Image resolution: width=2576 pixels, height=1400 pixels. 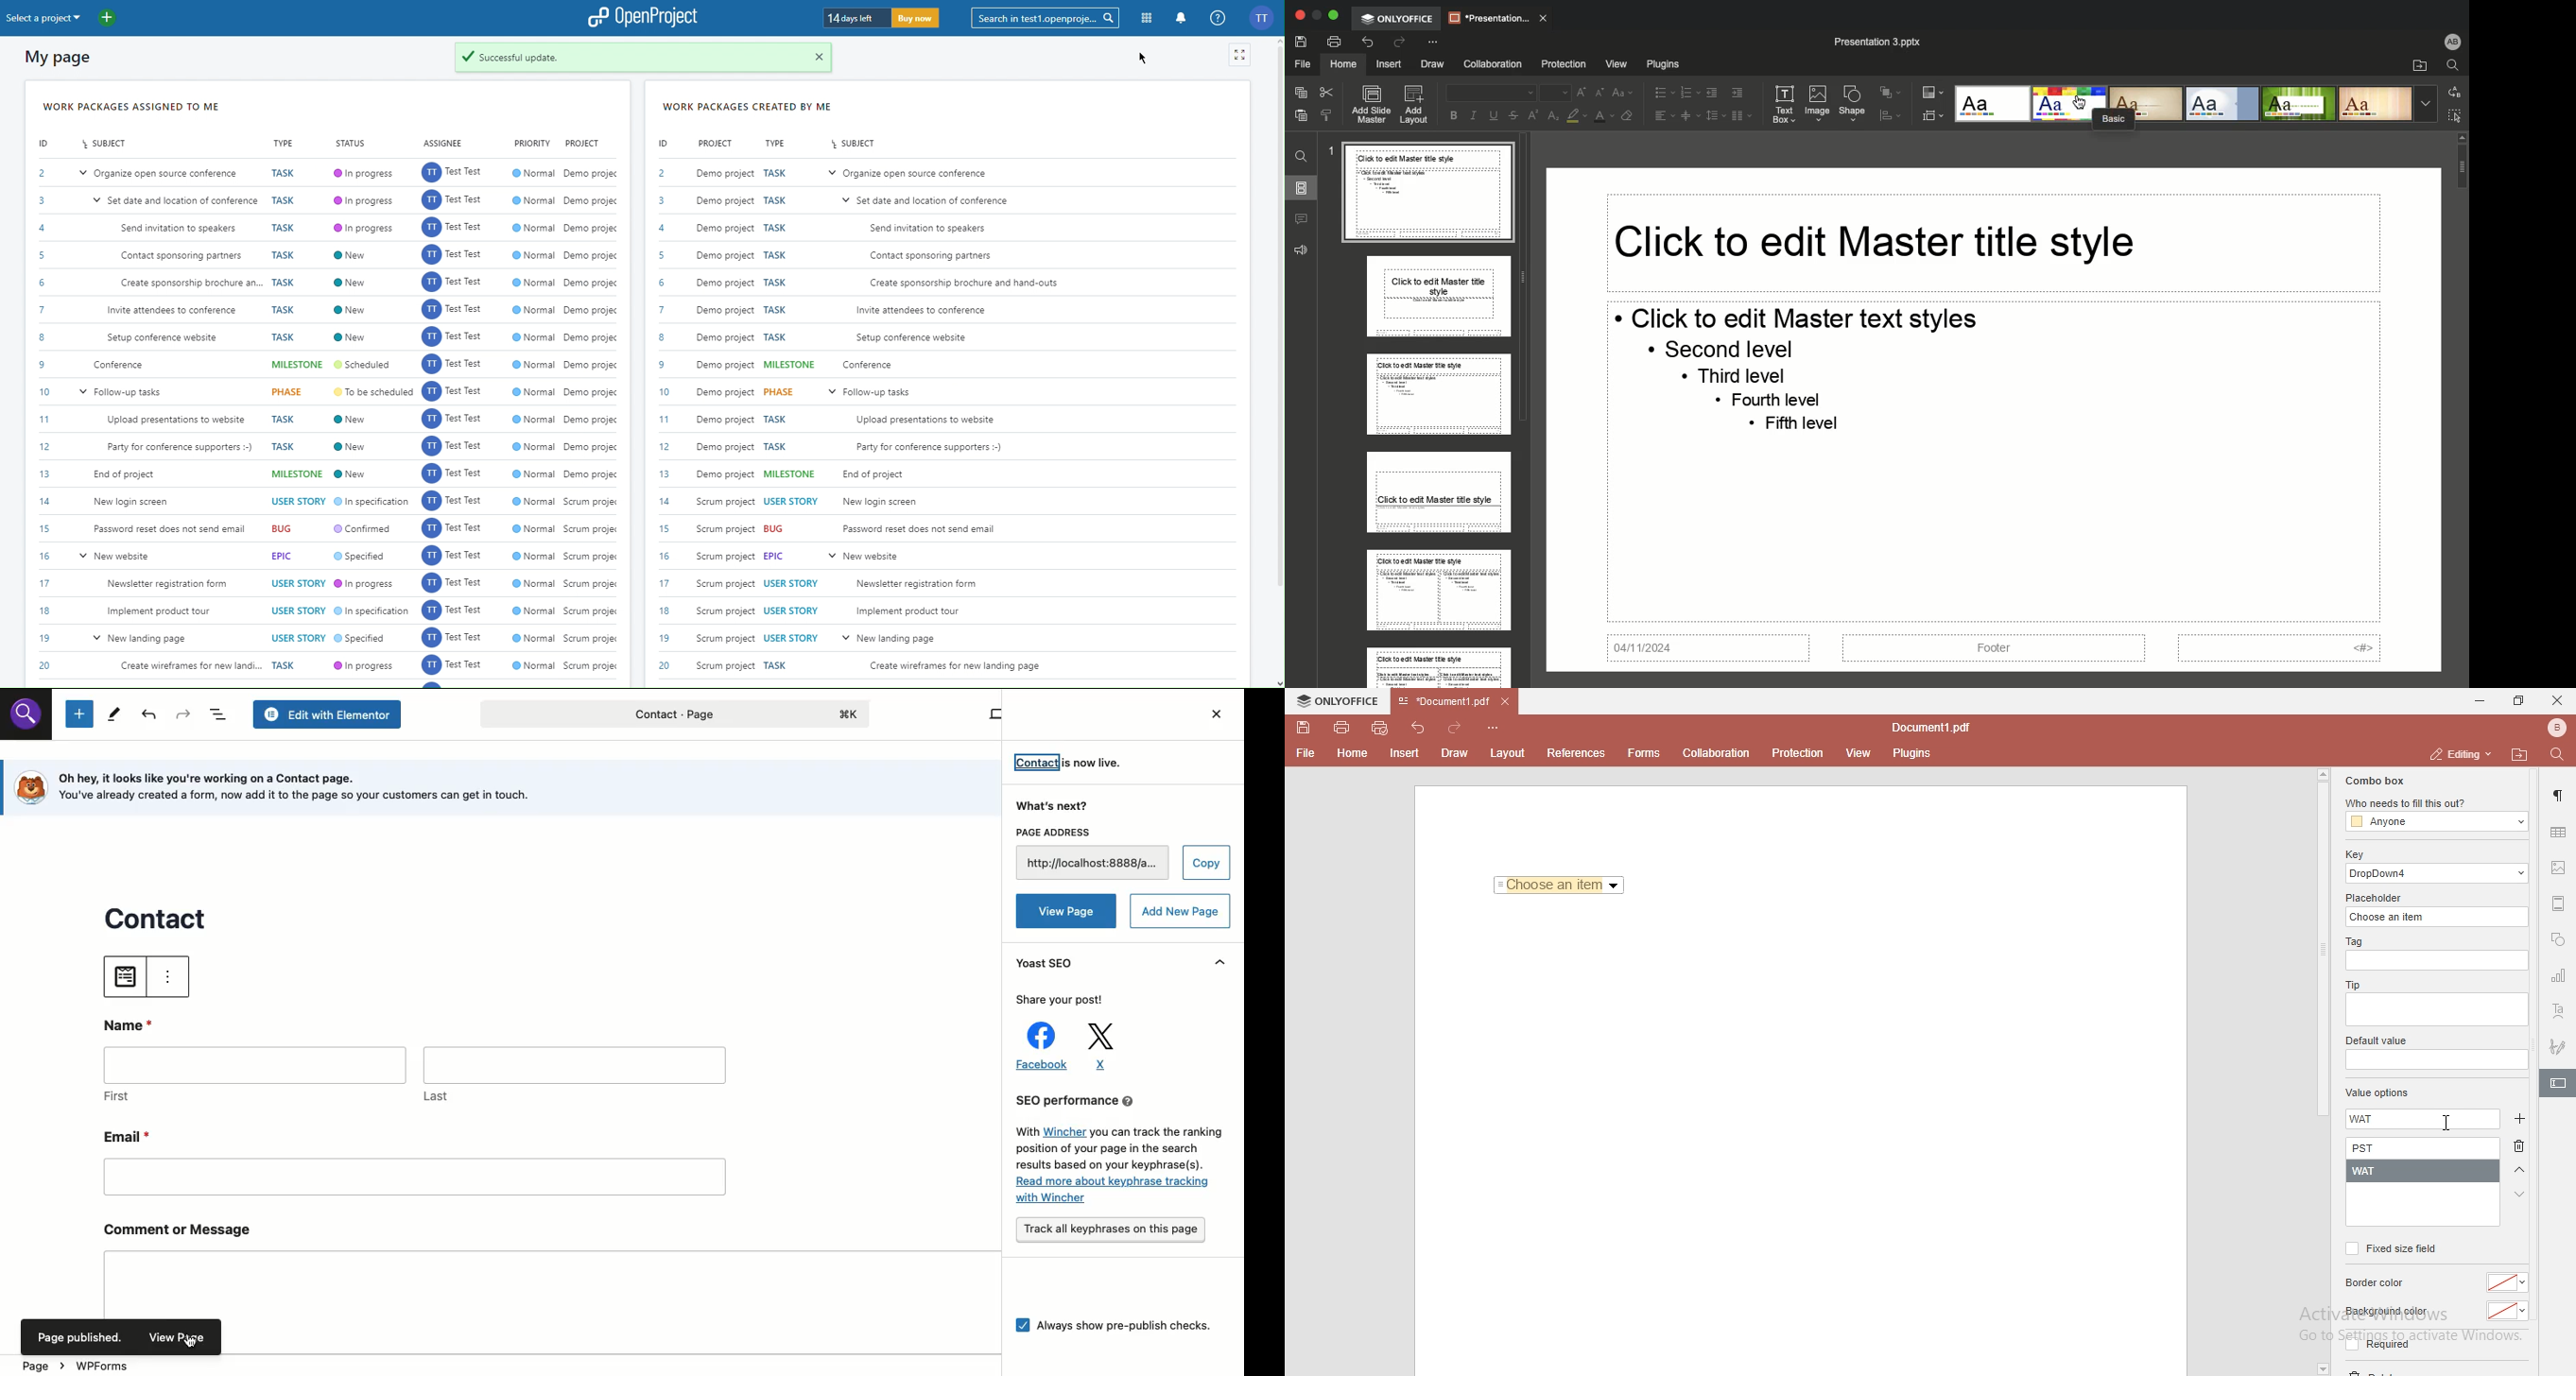 I want to click on Copy, so click(x=1300, y=95).